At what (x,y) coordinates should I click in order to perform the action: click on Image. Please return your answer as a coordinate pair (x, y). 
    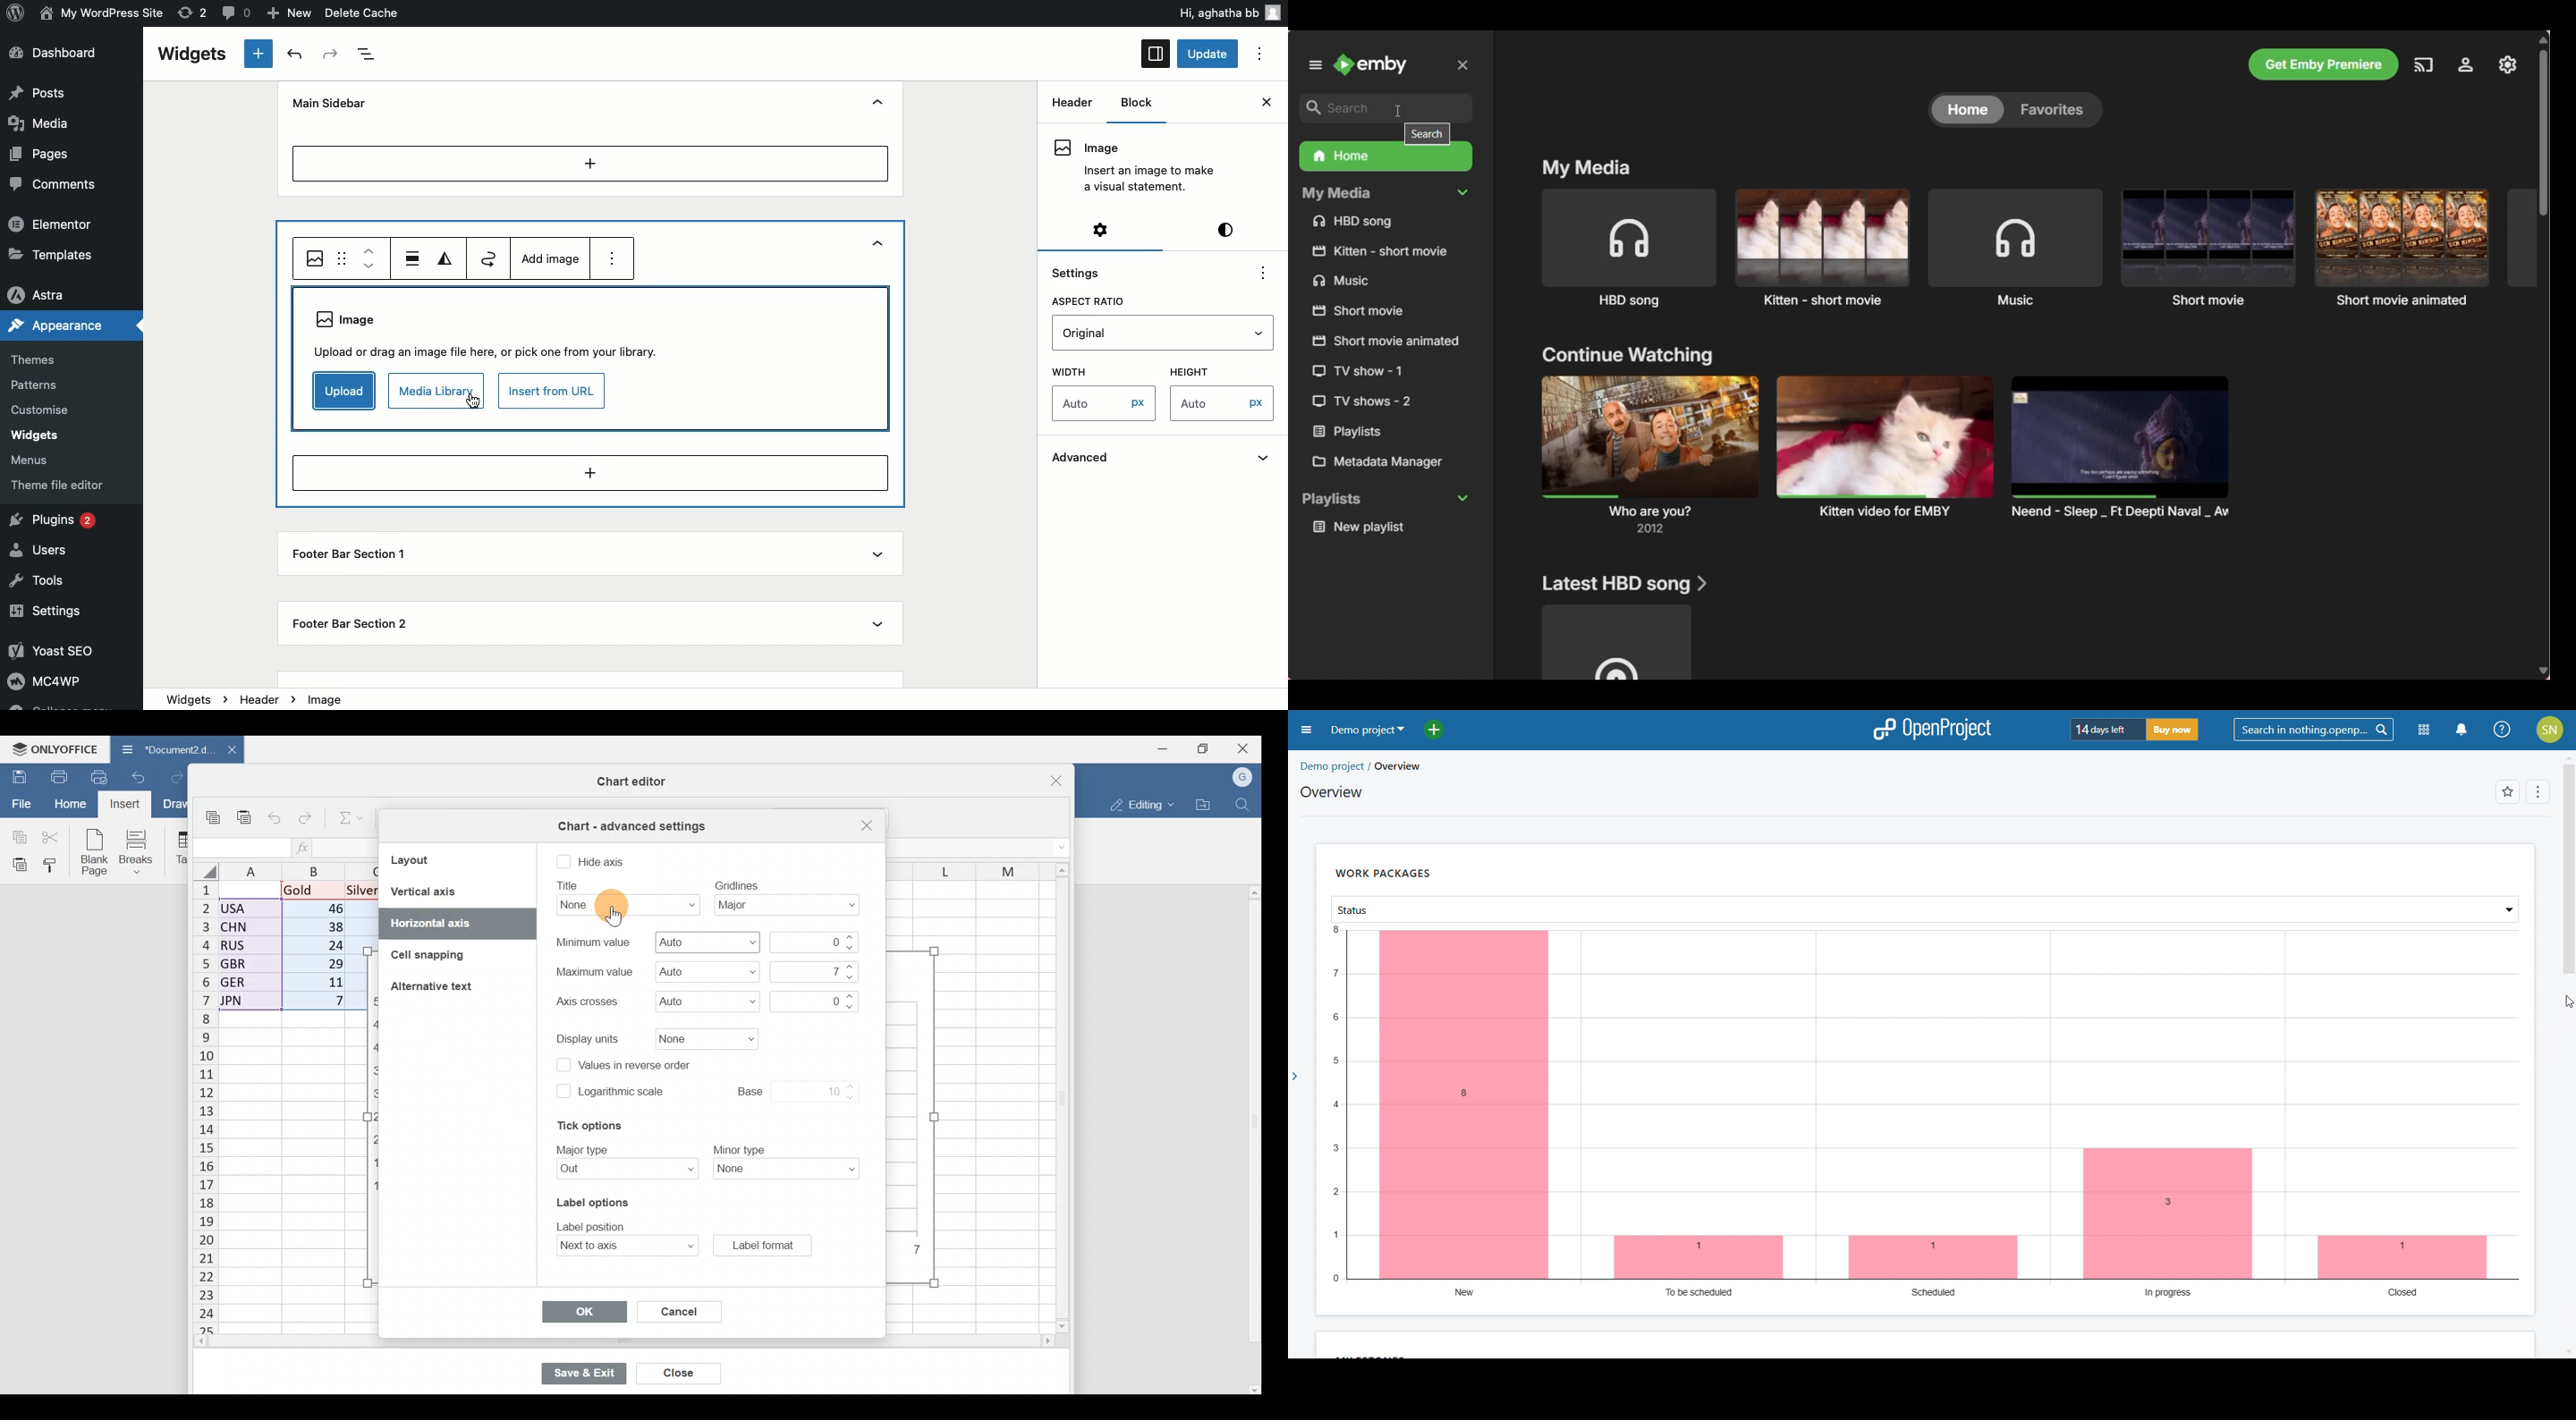
    Looking at the image, I should click on (316, 258).